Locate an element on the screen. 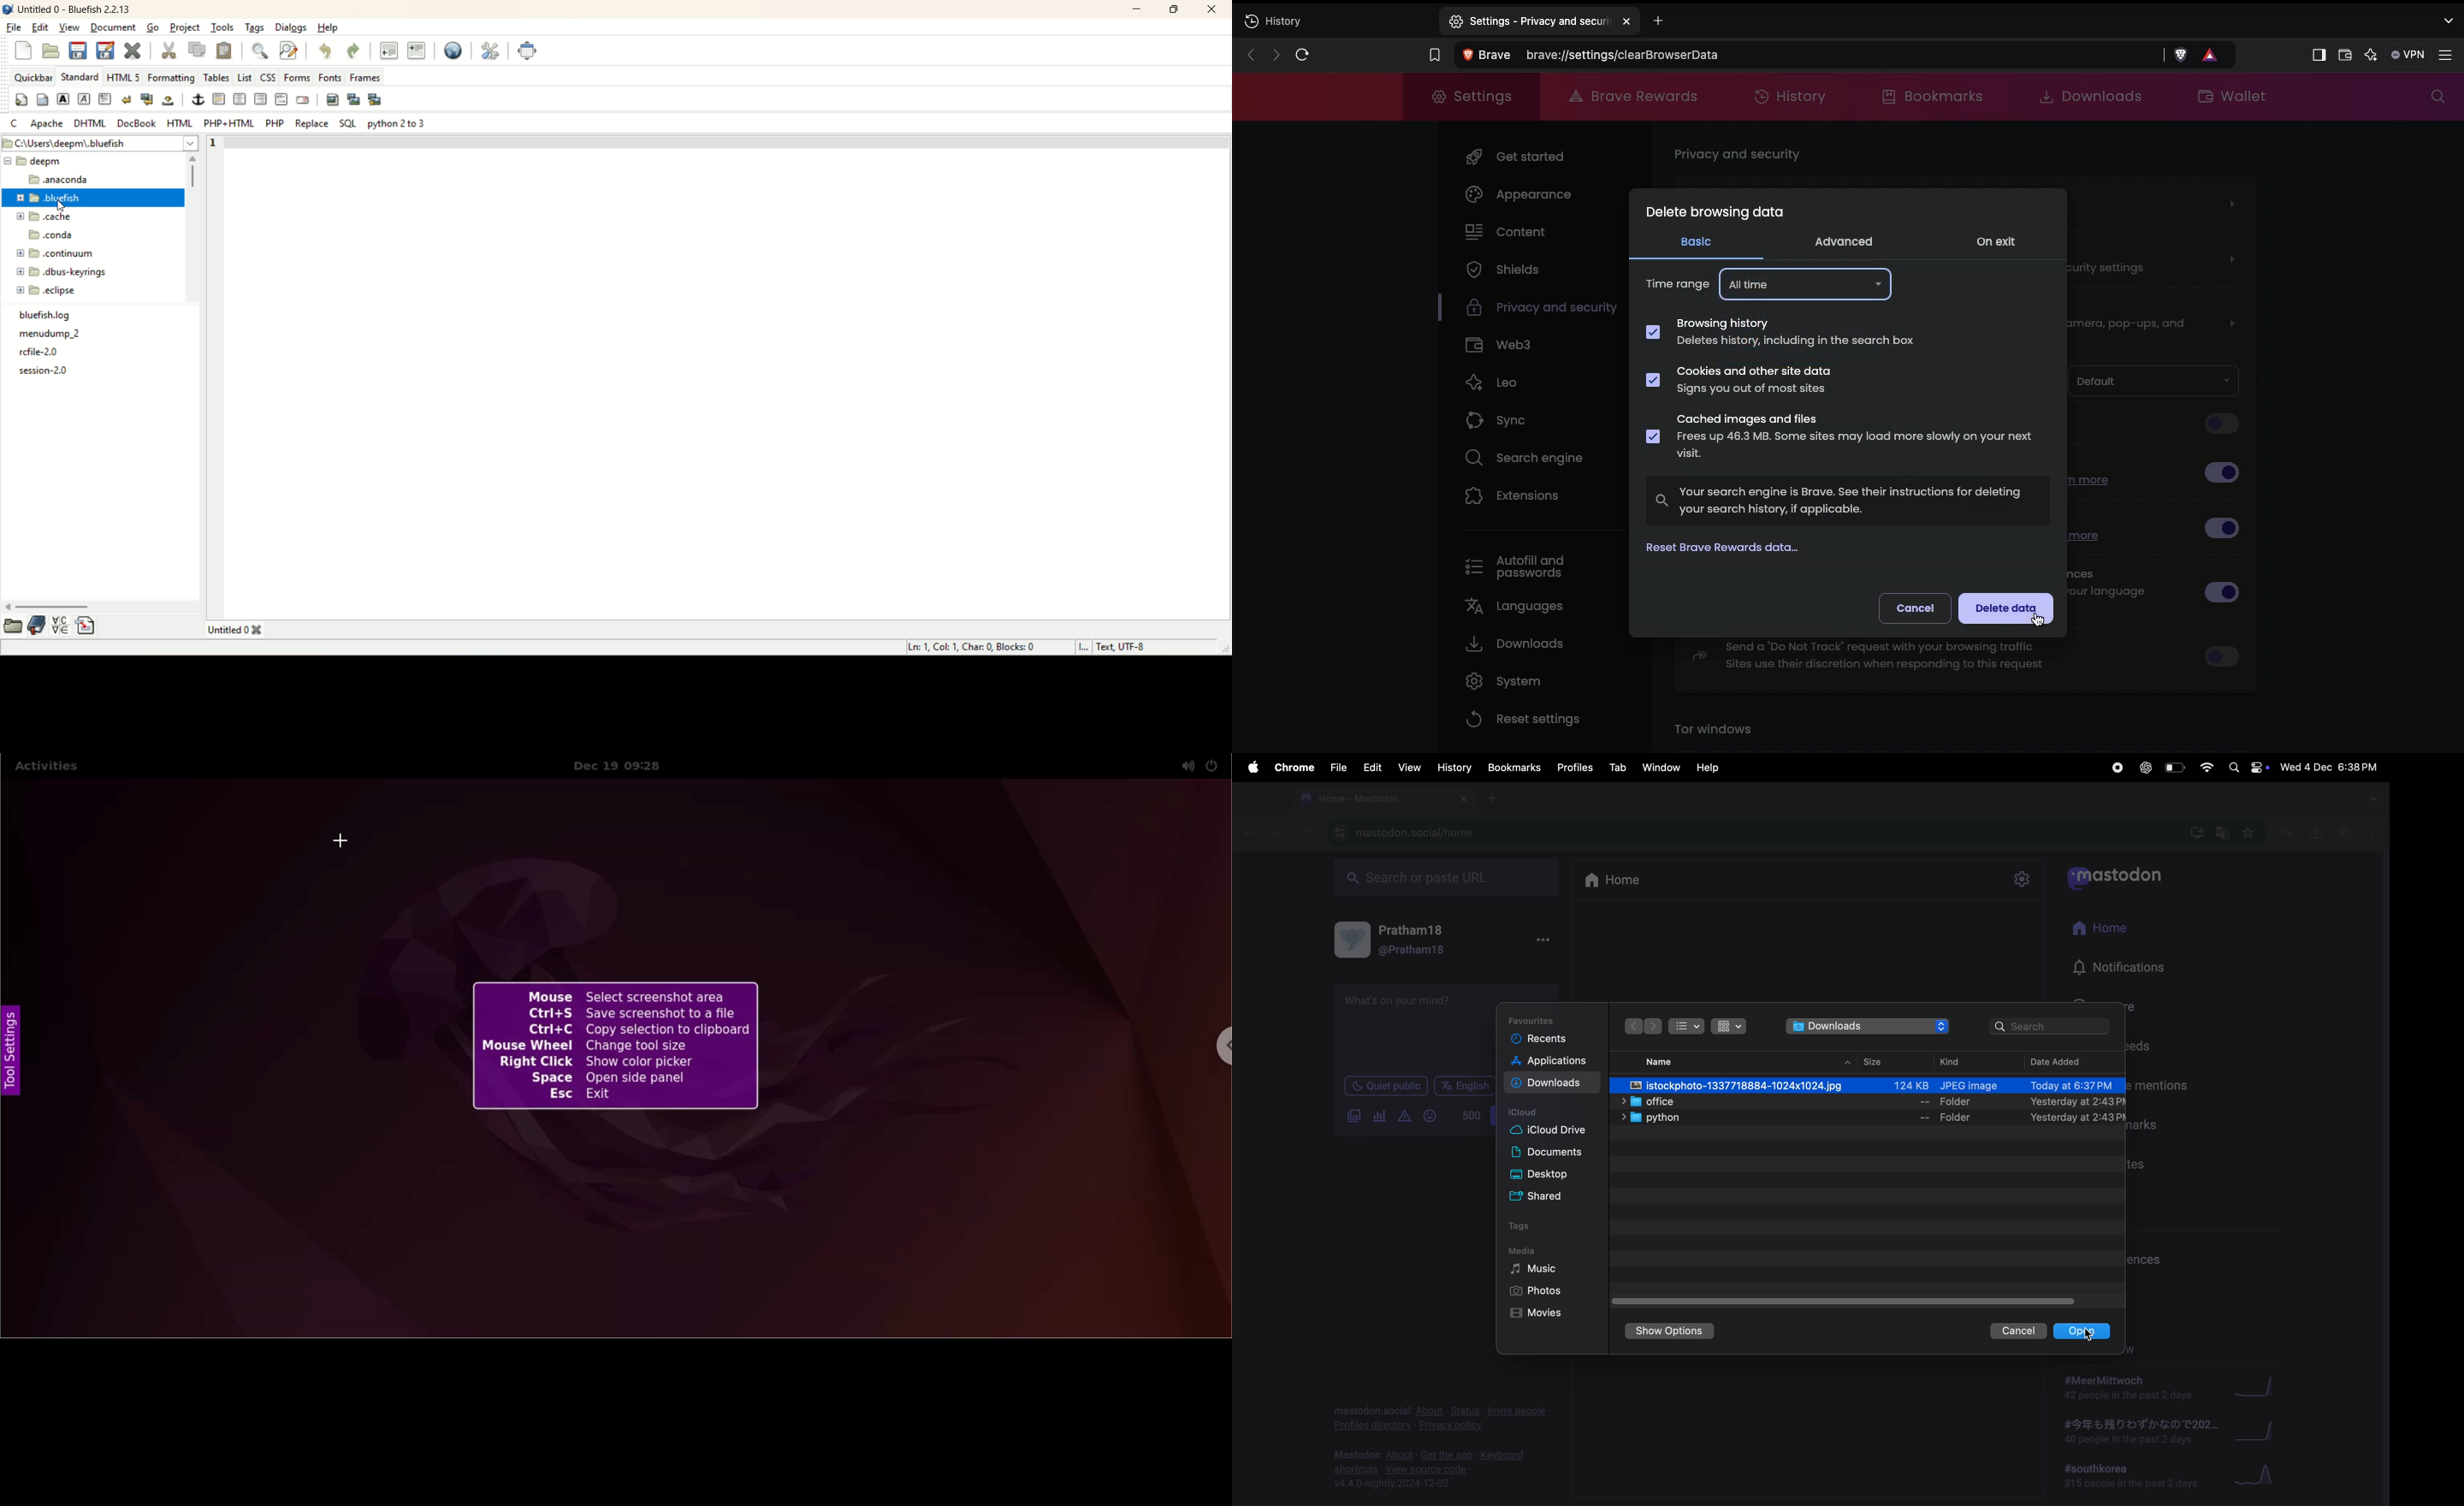  rewards is located at coordinates (2212, 54).